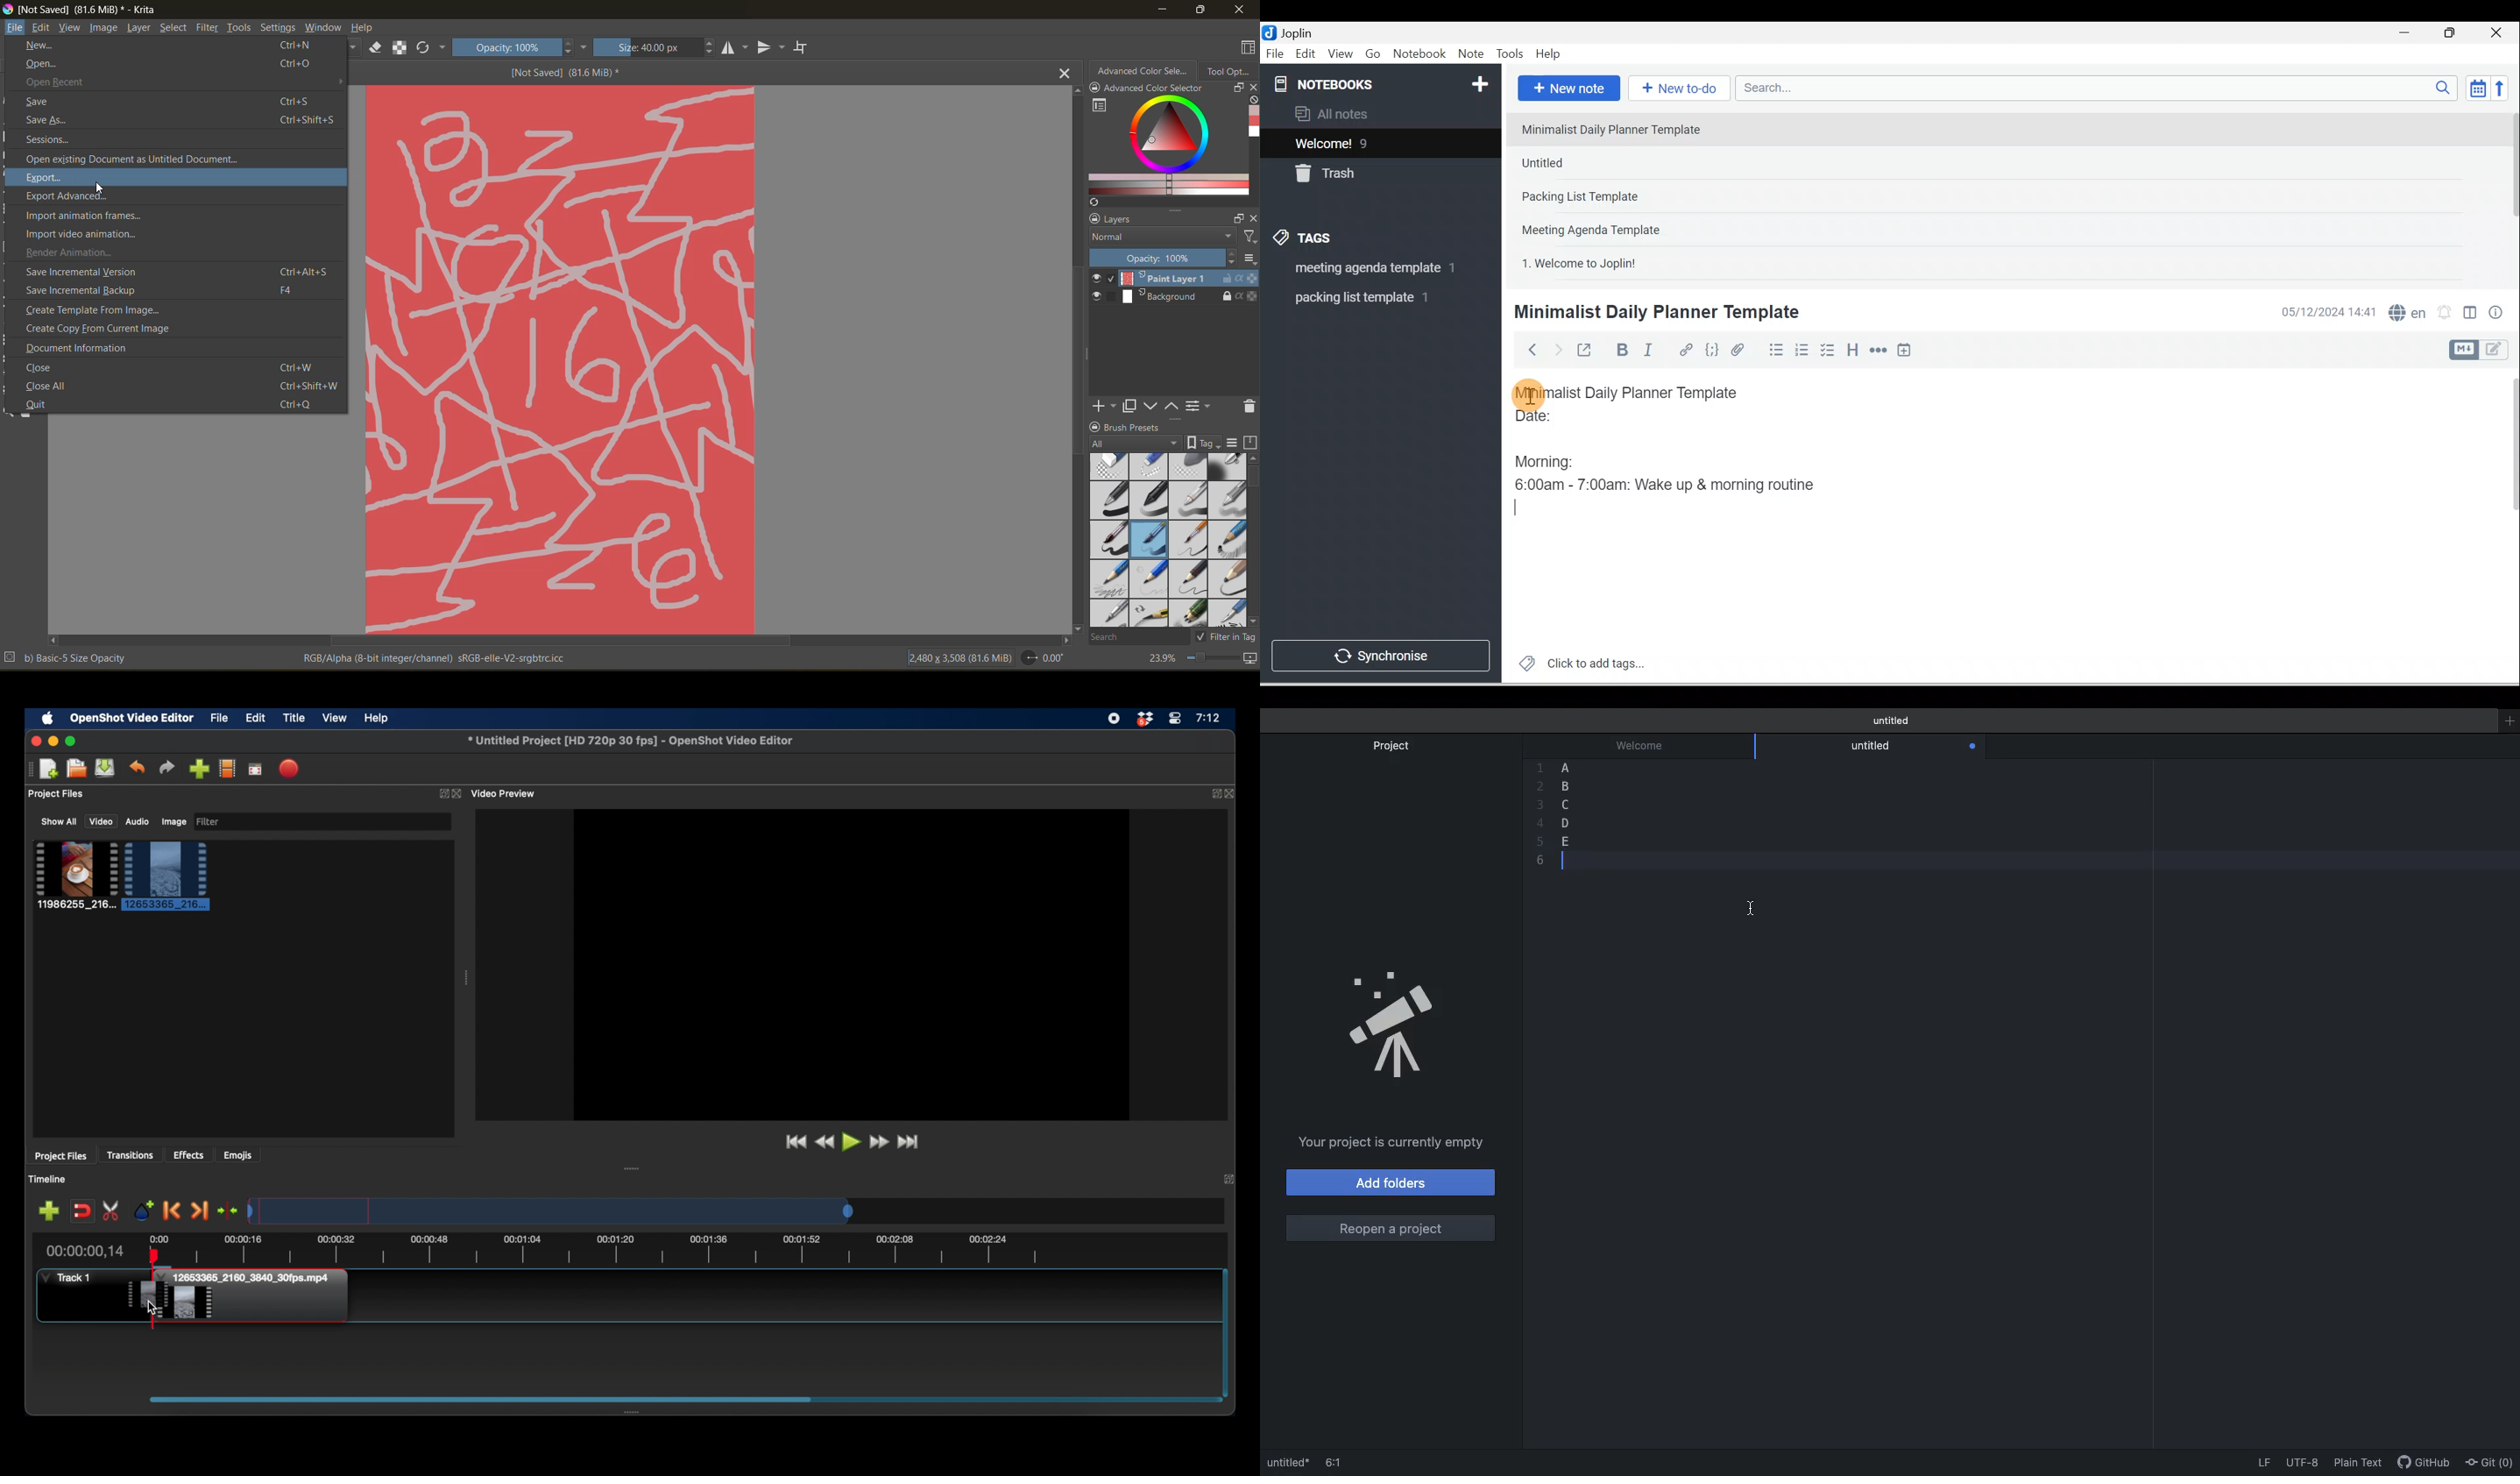 The height and width of the screenshot is (1484, 2520). Describe the element at coordinates (1685, 351) in the screenshot. I see `Hyperlink` at that location.